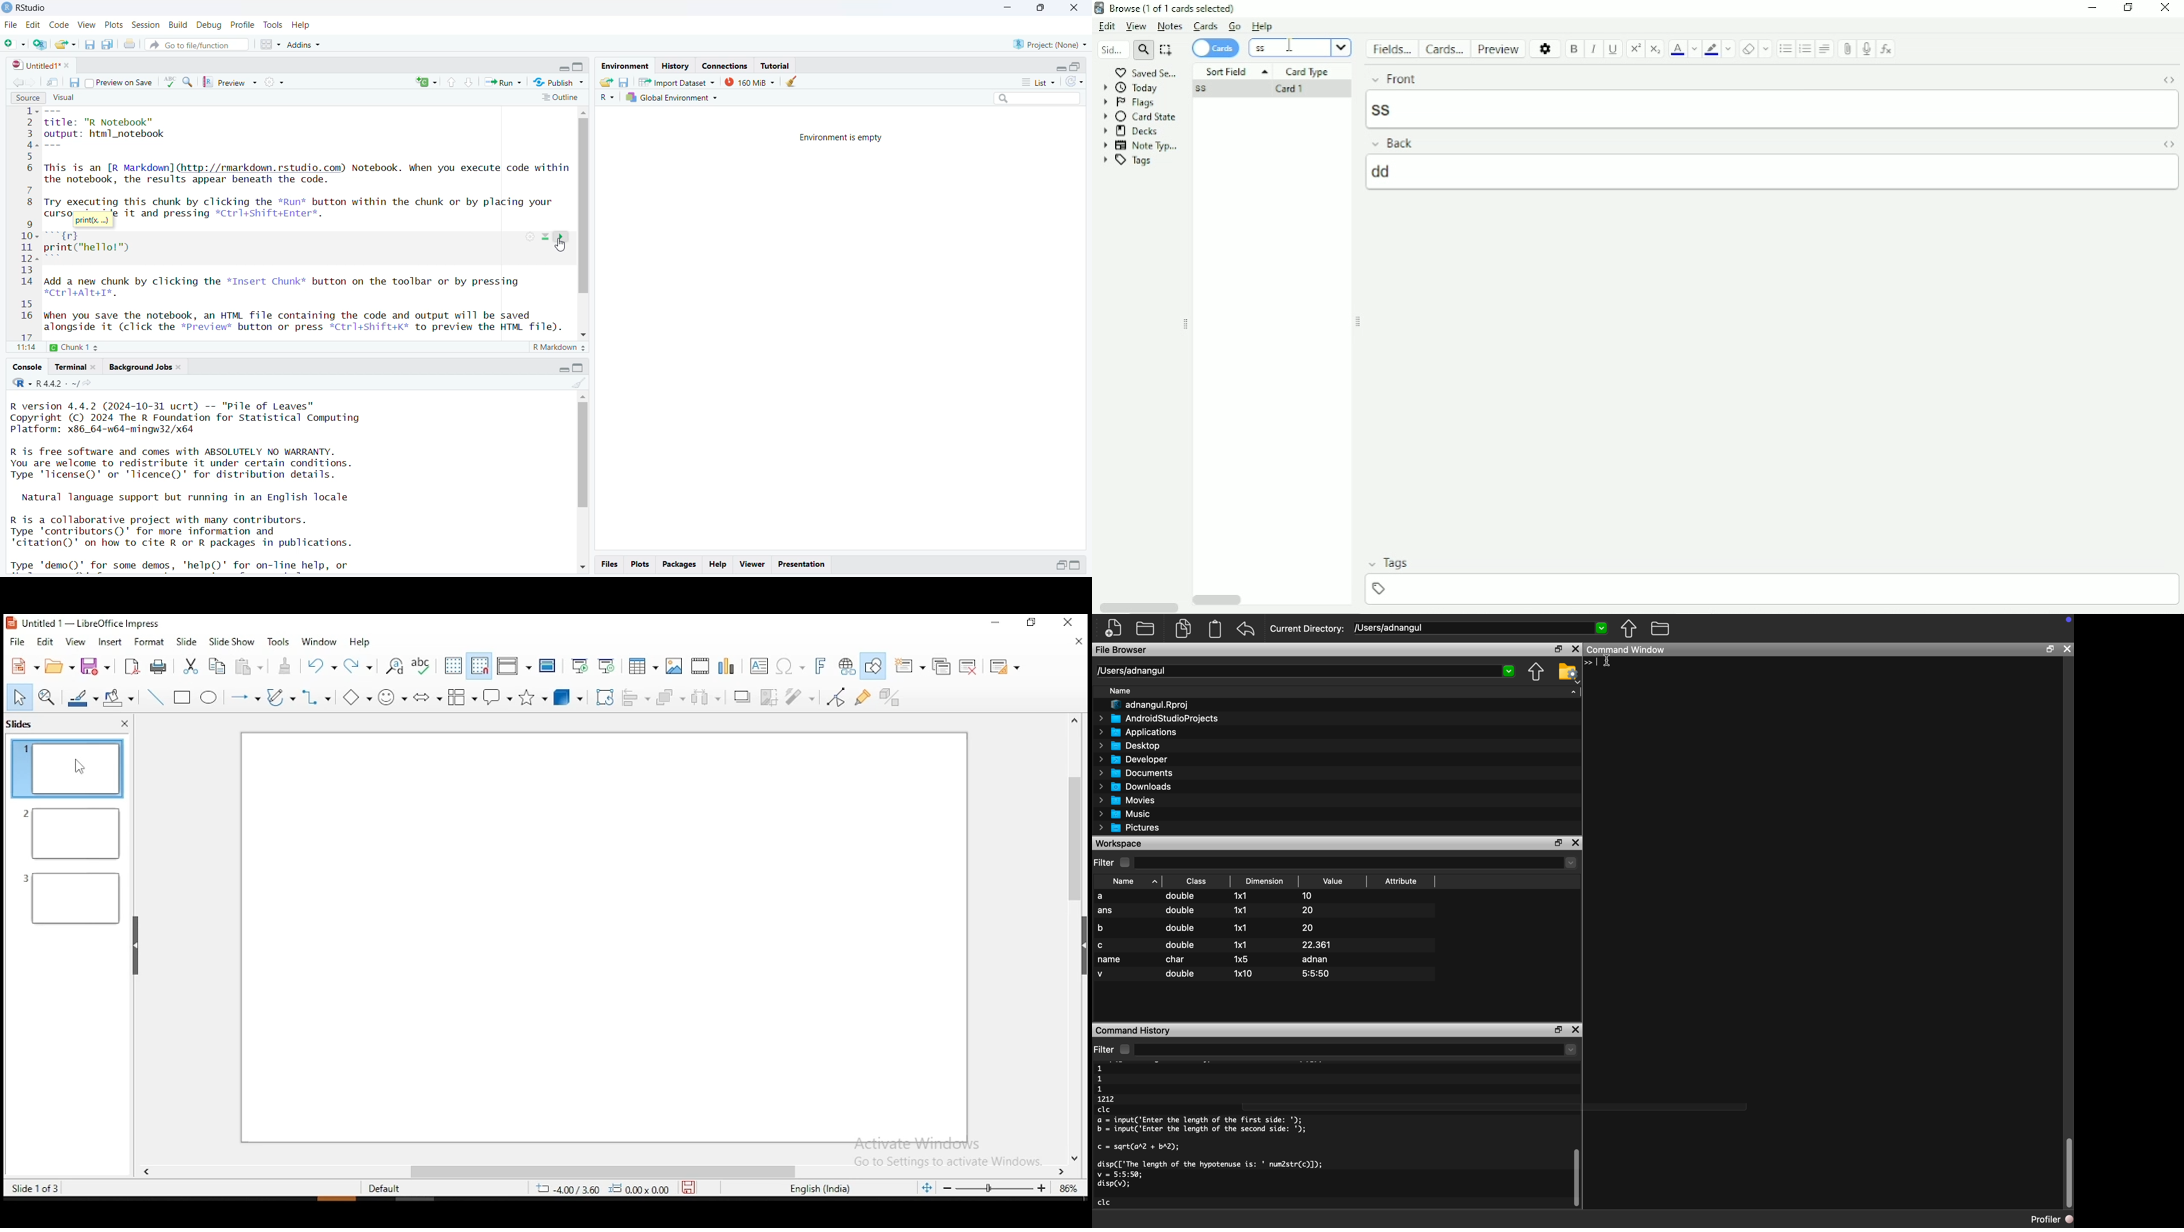 The height and width of the screenshot is (1232, 2184). What do you see at coordinates (302, 25) in the screenshot?
I see `help` at bounding box center [302, 25].